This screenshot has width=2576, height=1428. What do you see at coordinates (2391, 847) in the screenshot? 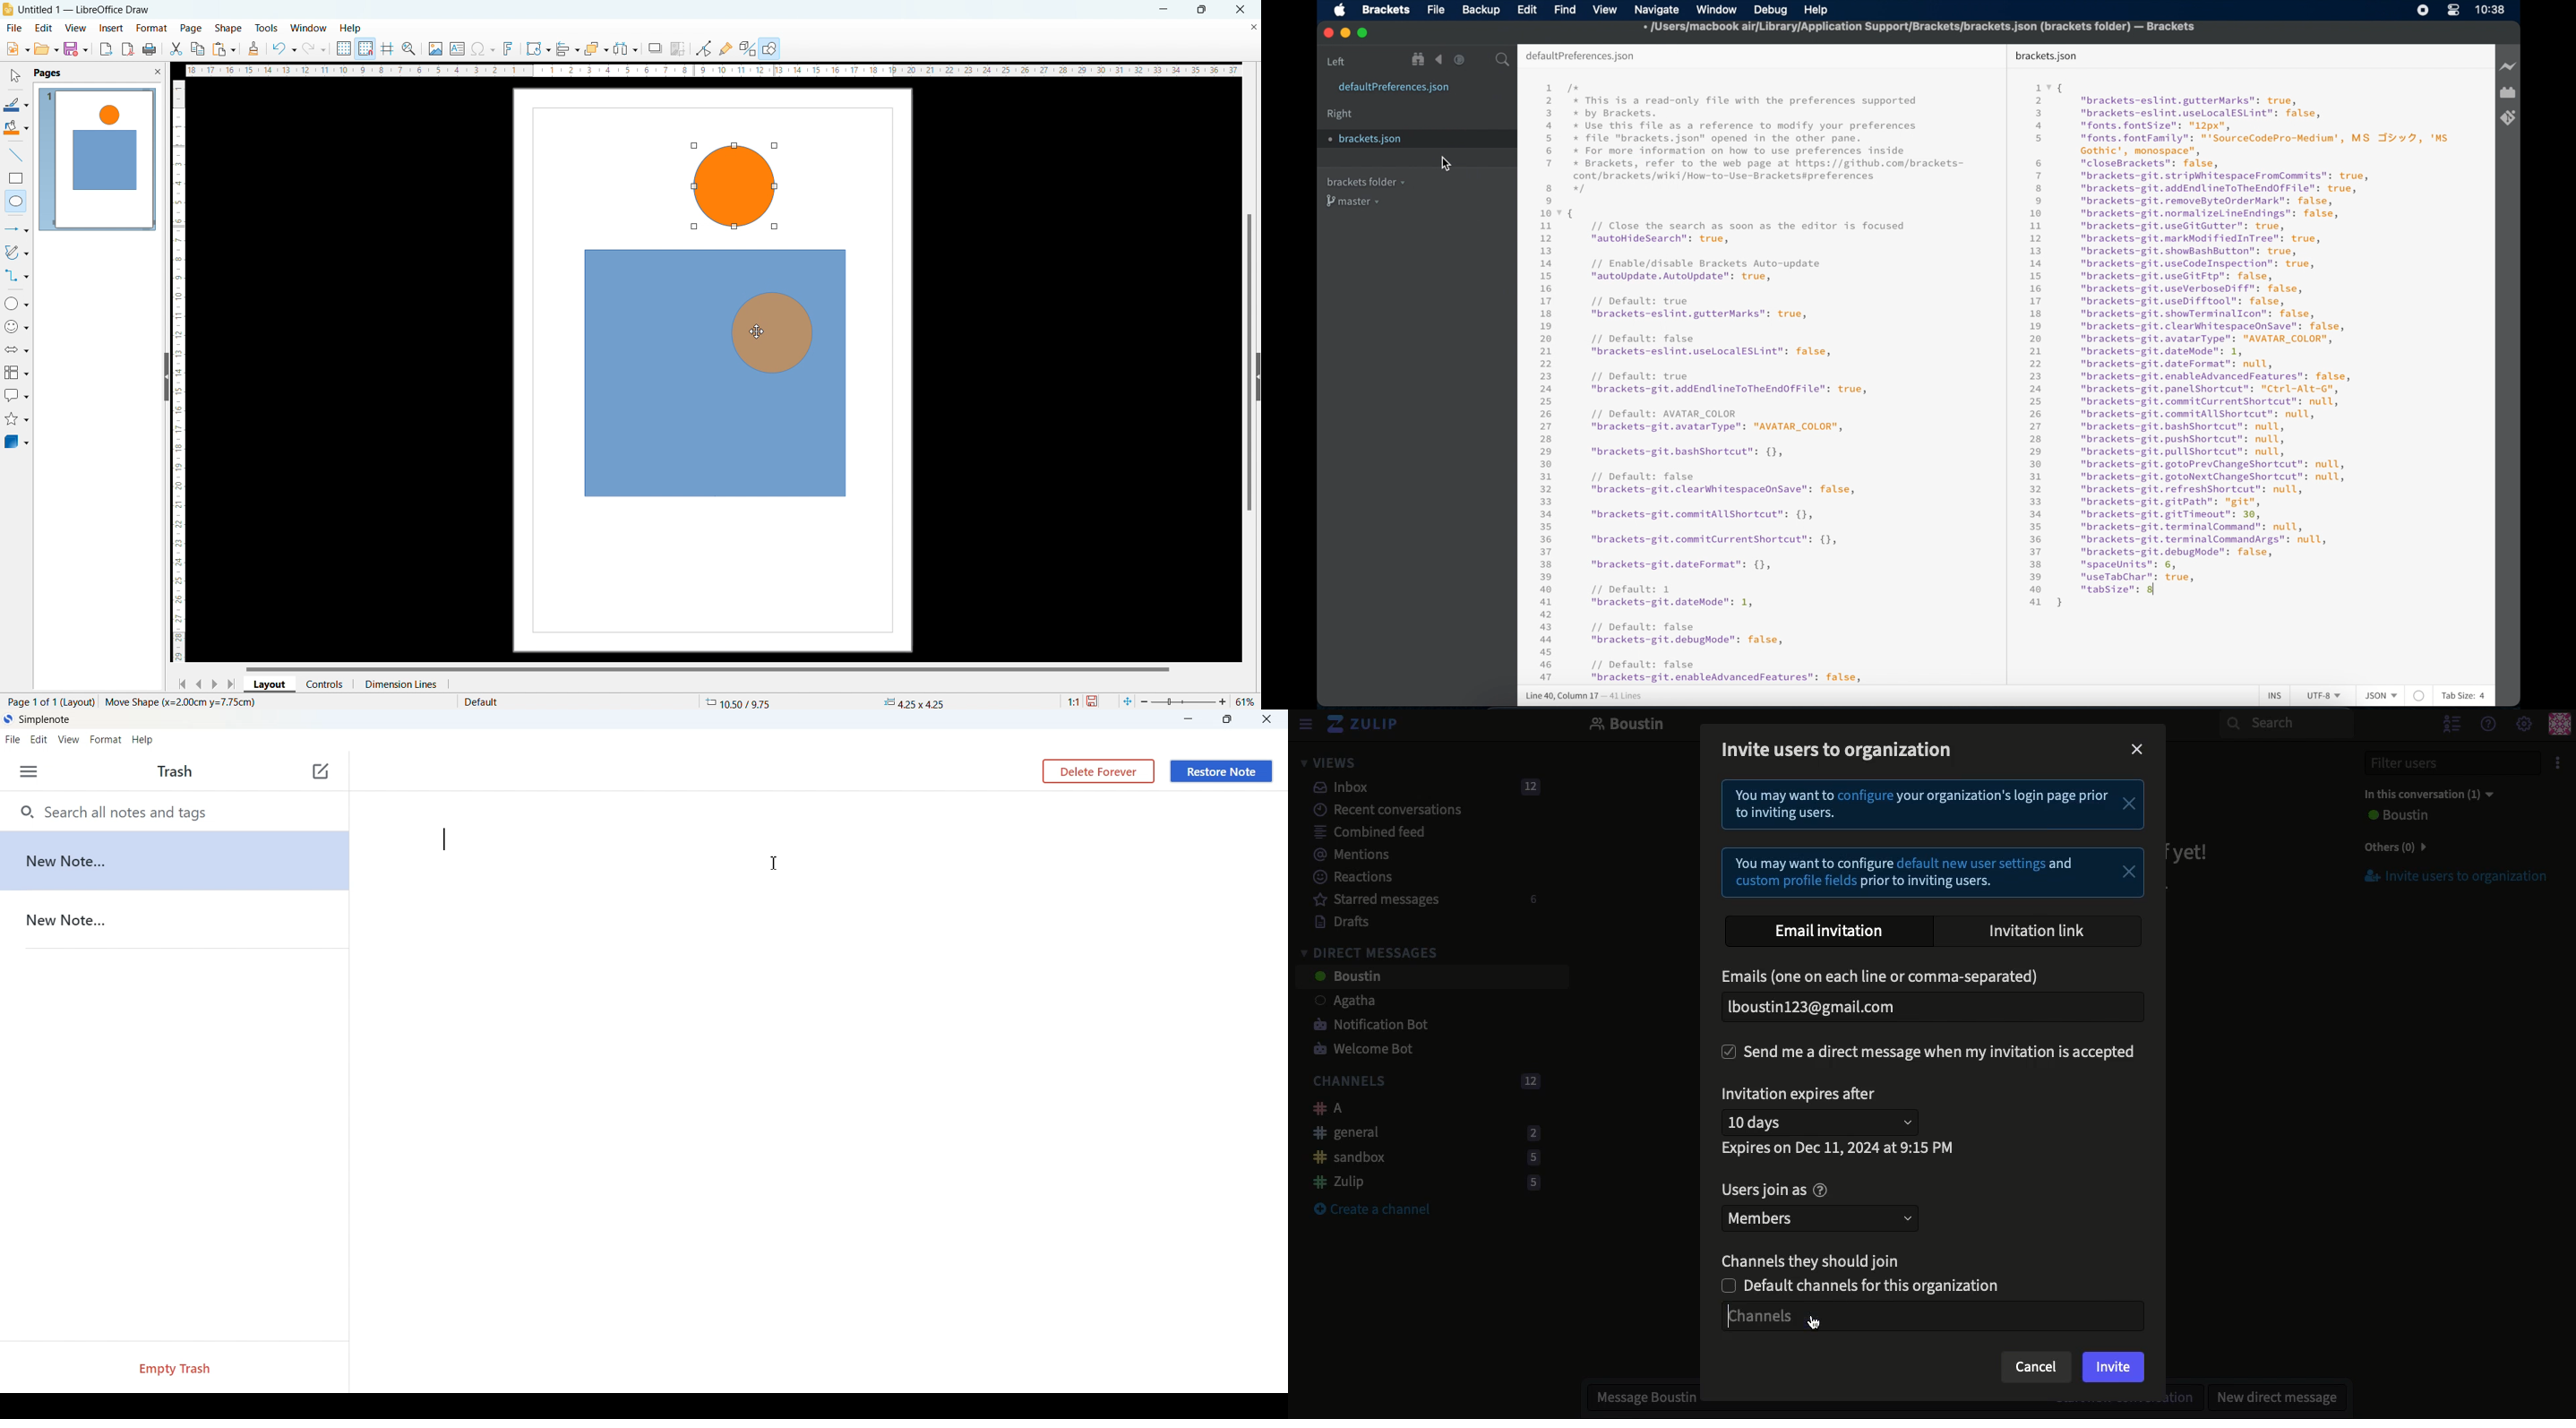
I see `Others` at bounding box center [2391, 847].